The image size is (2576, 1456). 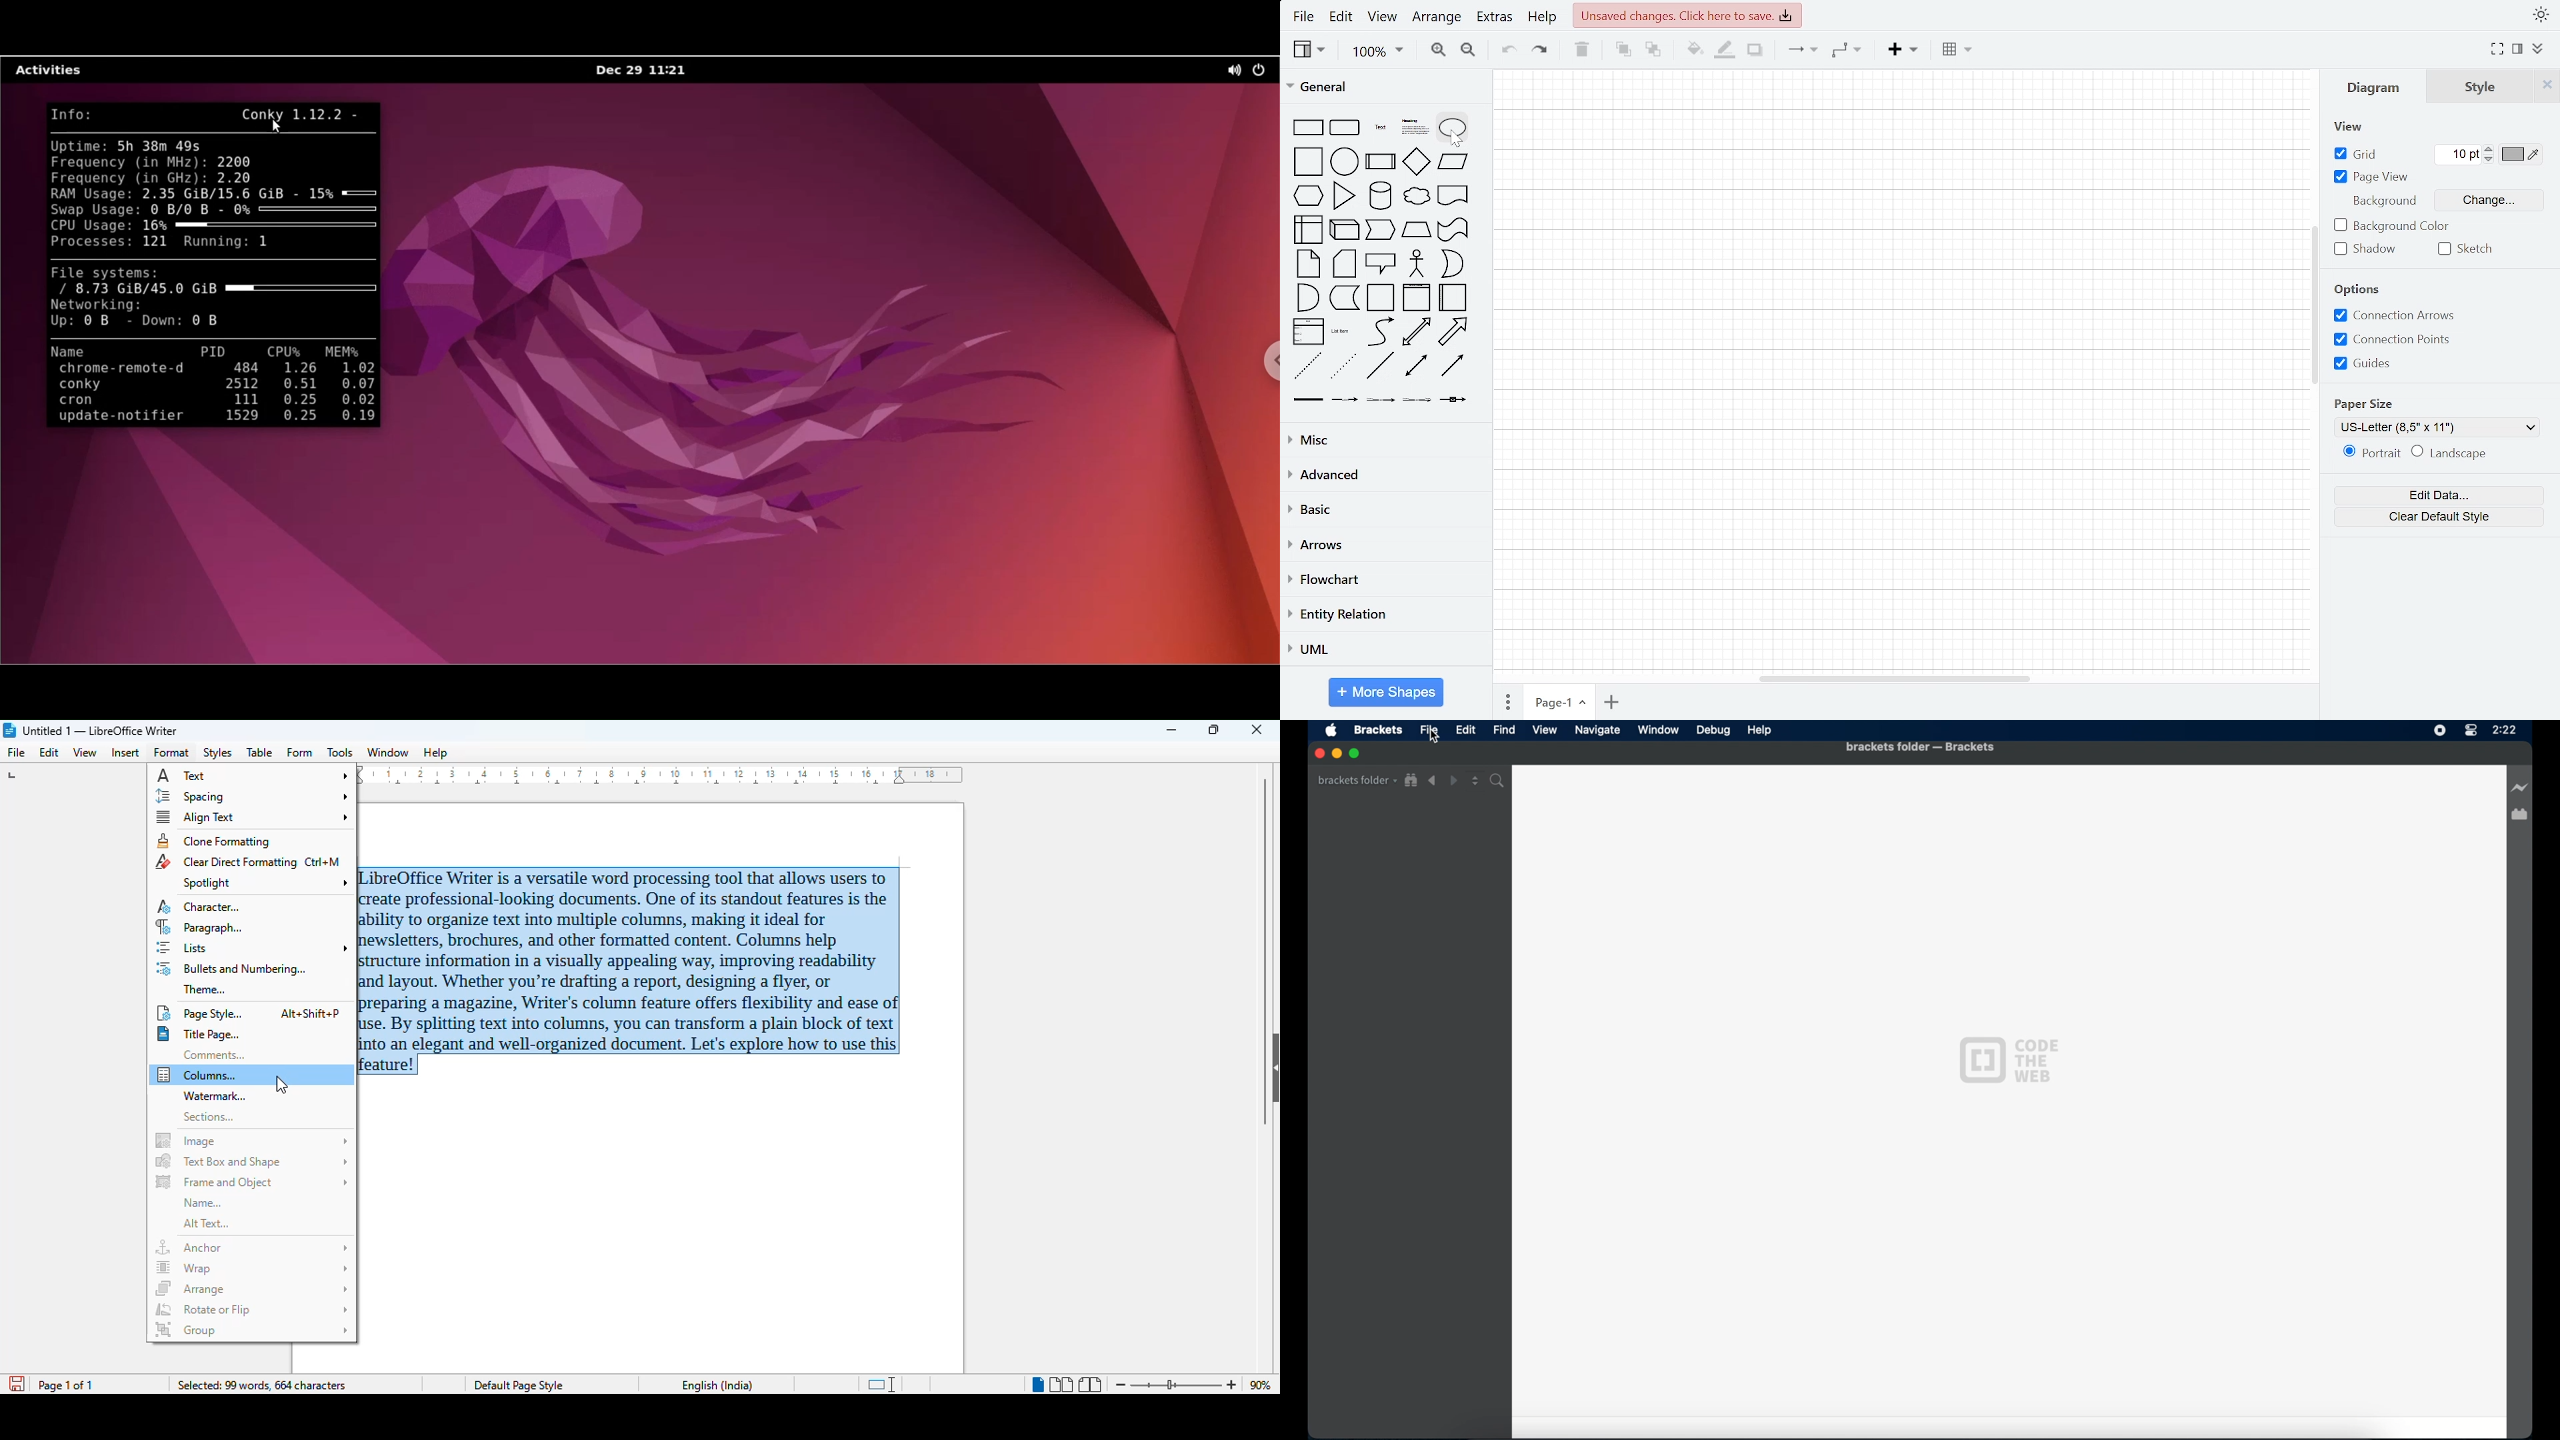 What do you see at coordinates (2376, 88) in the screenshot?
I see `Diagram` at bounding box center [2376, 88].